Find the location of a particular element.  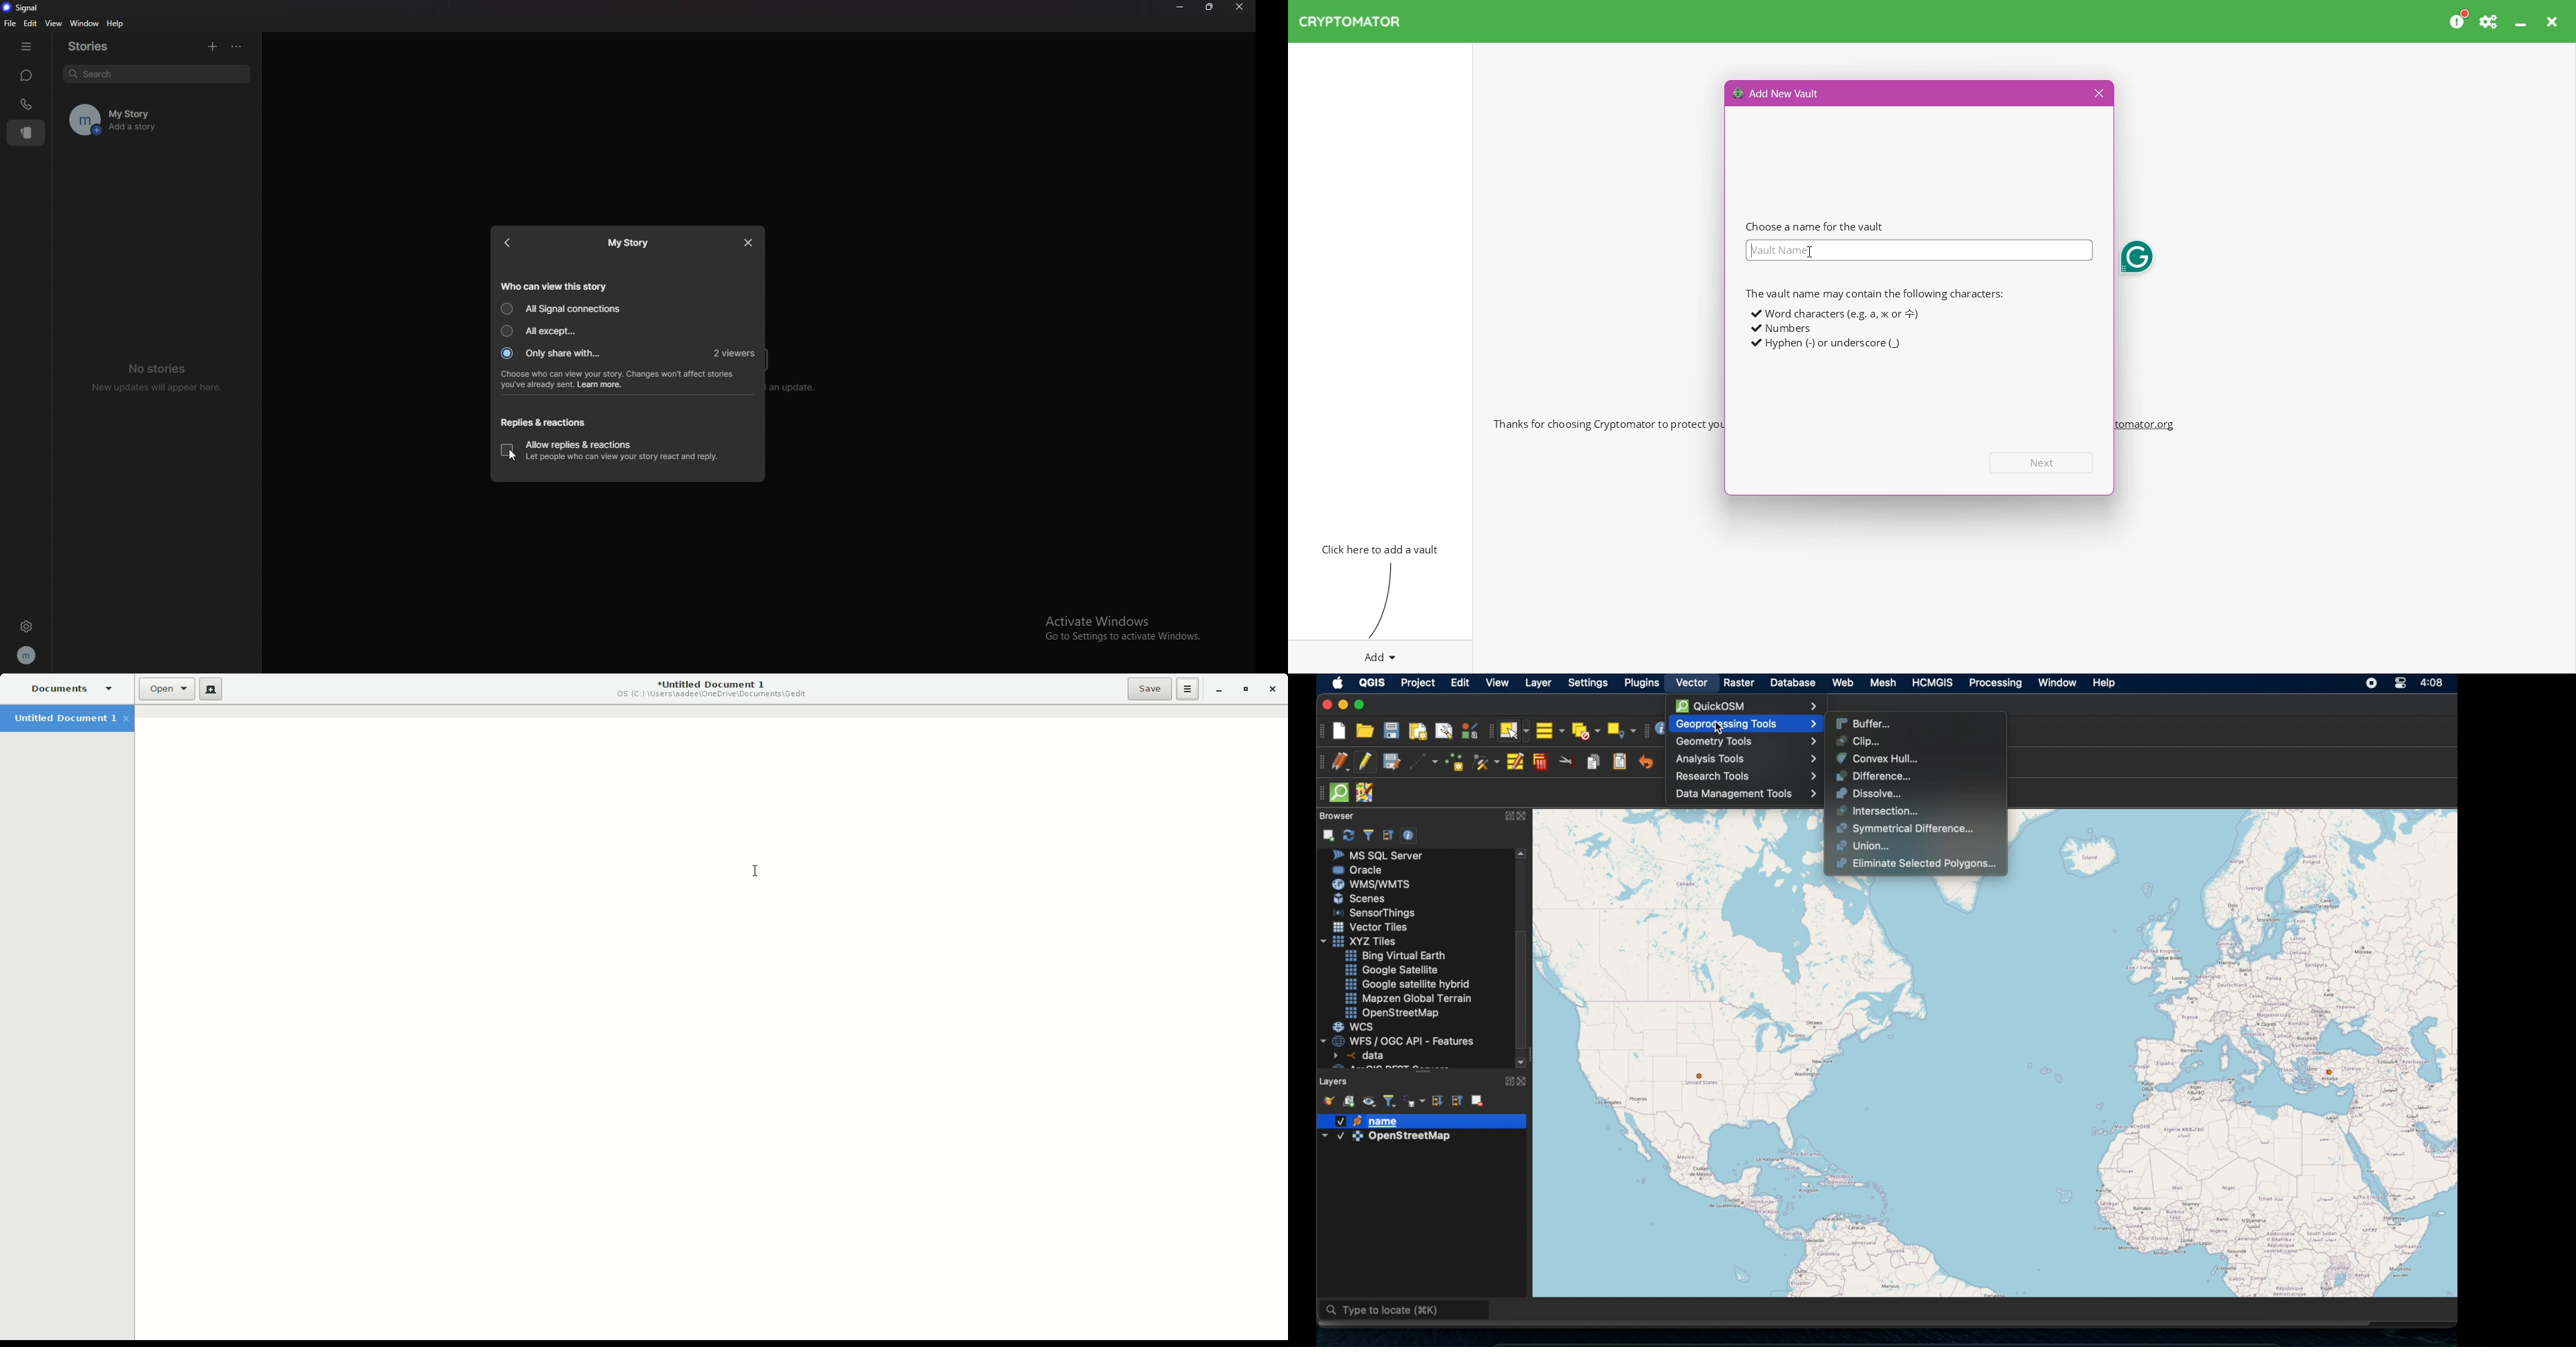

google satellite hybrid is located at coordinates (1407, 985).